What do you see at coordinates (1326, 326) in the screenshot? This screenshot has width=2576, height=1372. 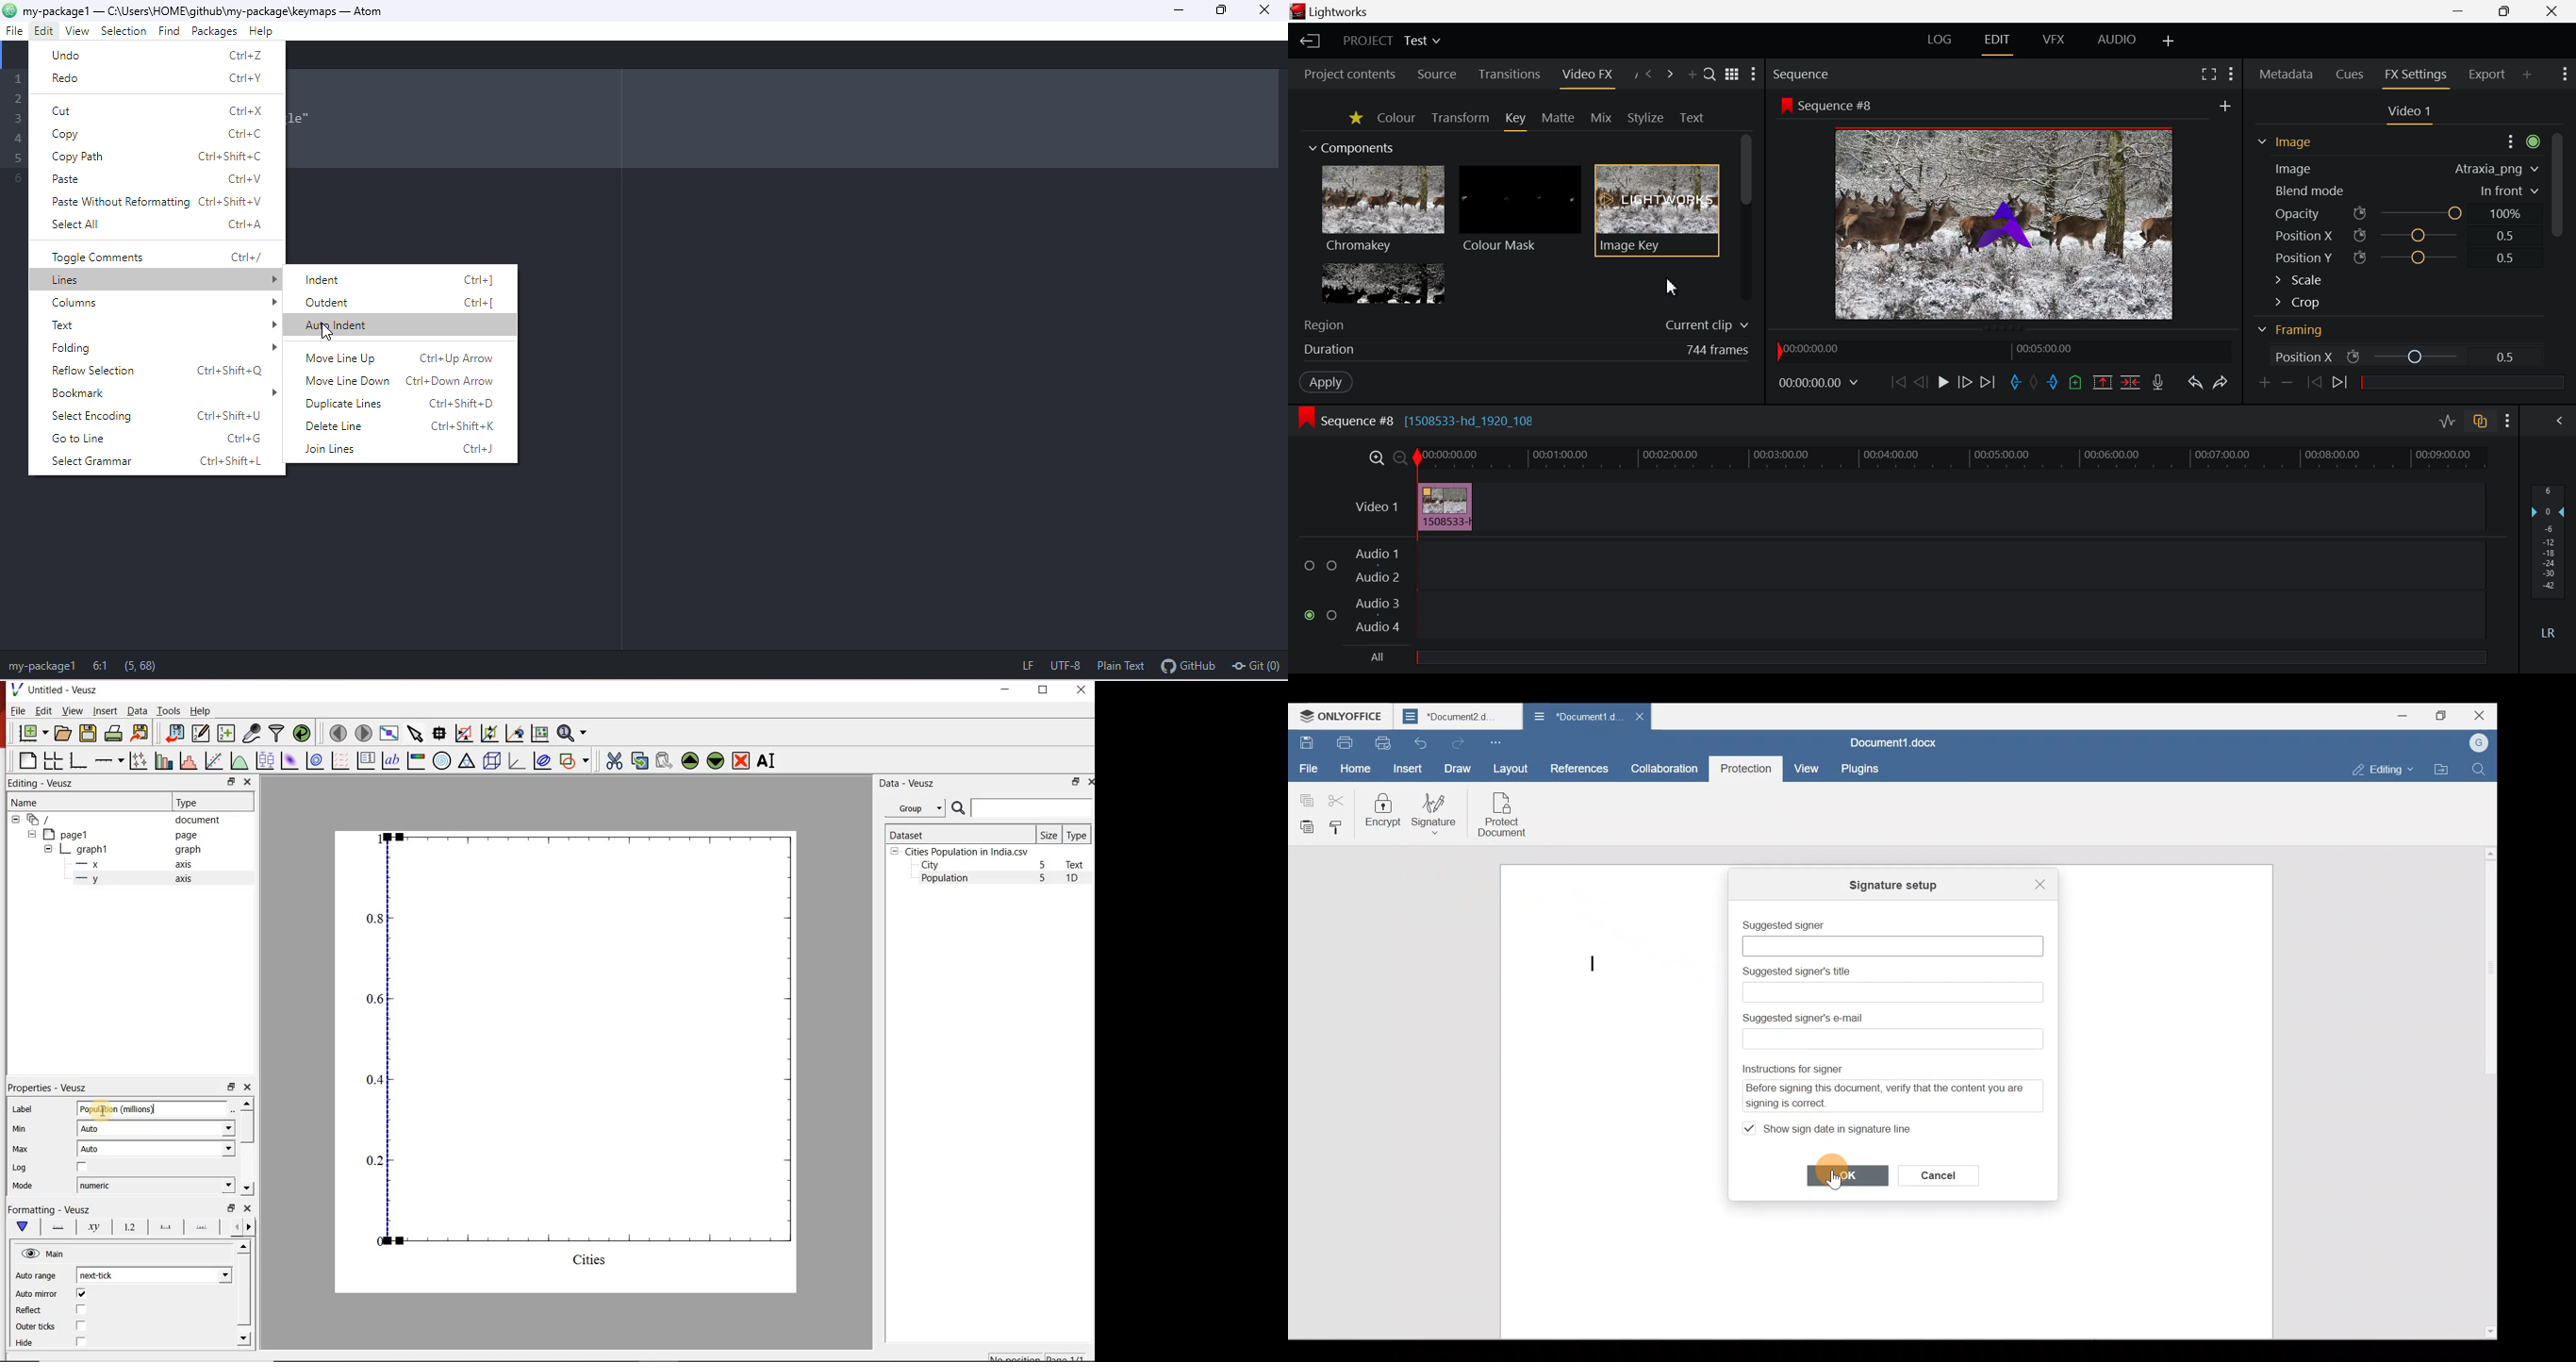 I see `Region` at bounding box center [1326, 326].